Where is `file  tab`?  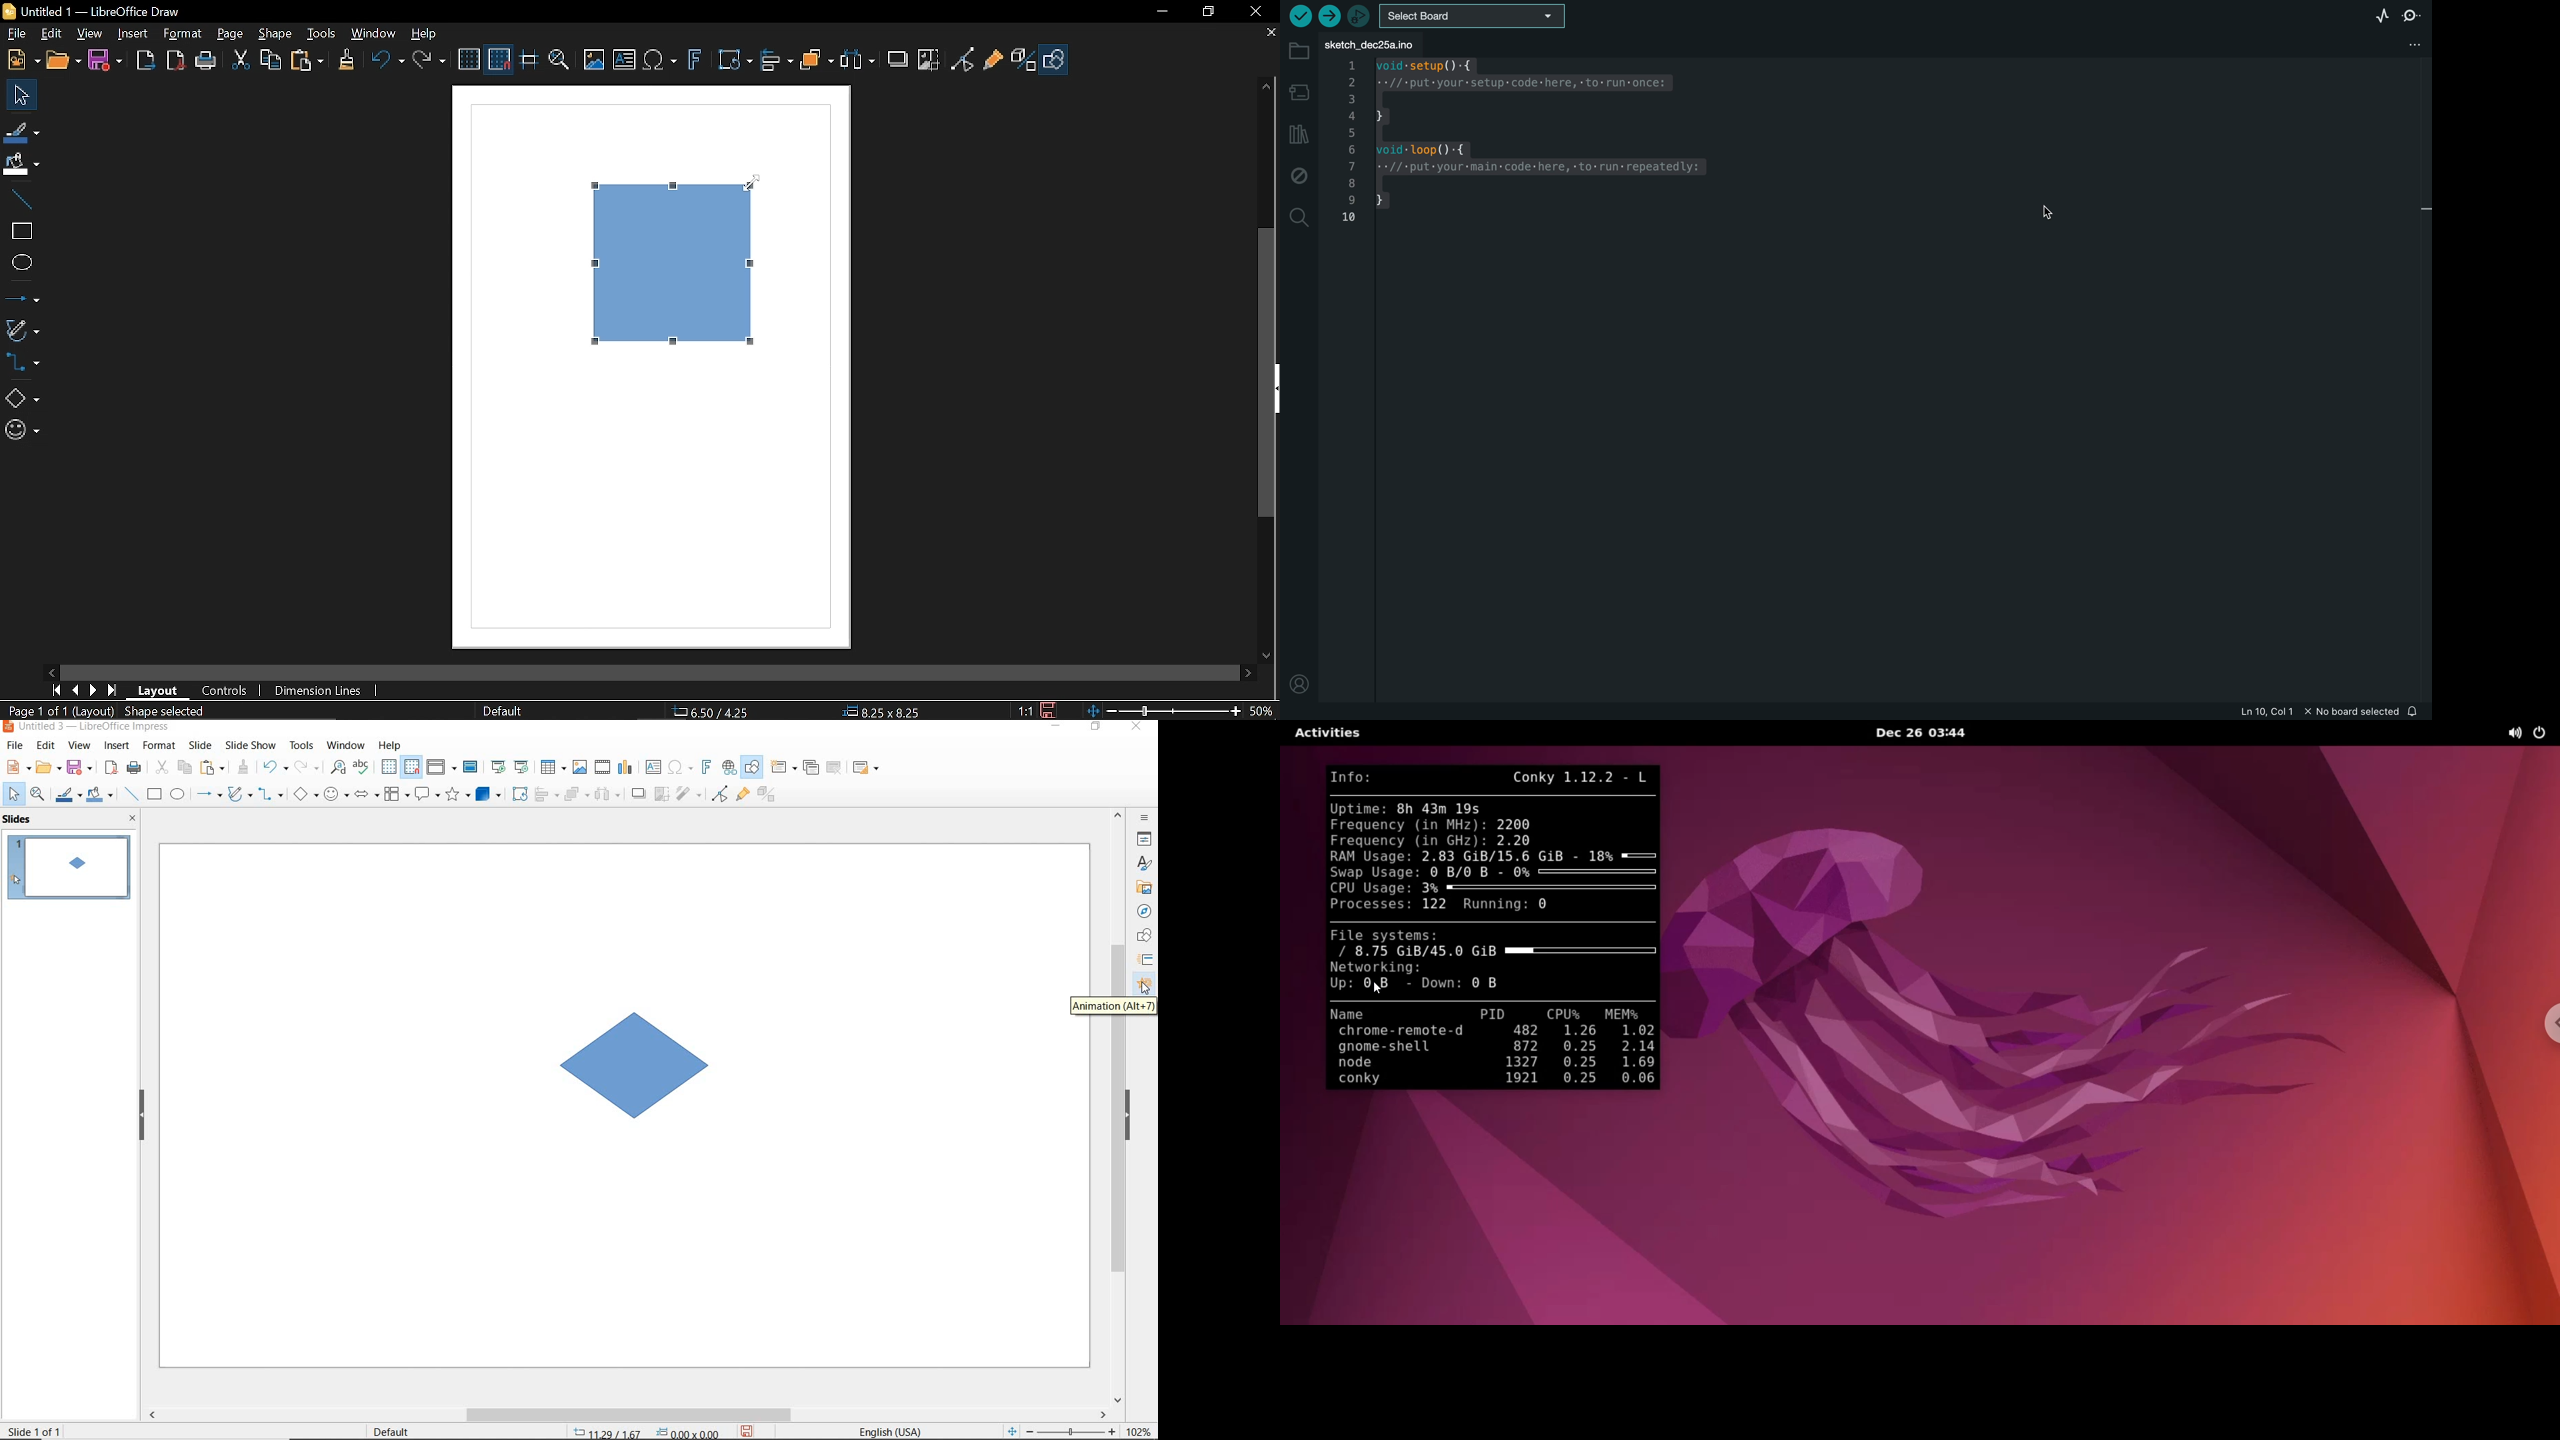 file  tab is located at coordinates (1375, 44).